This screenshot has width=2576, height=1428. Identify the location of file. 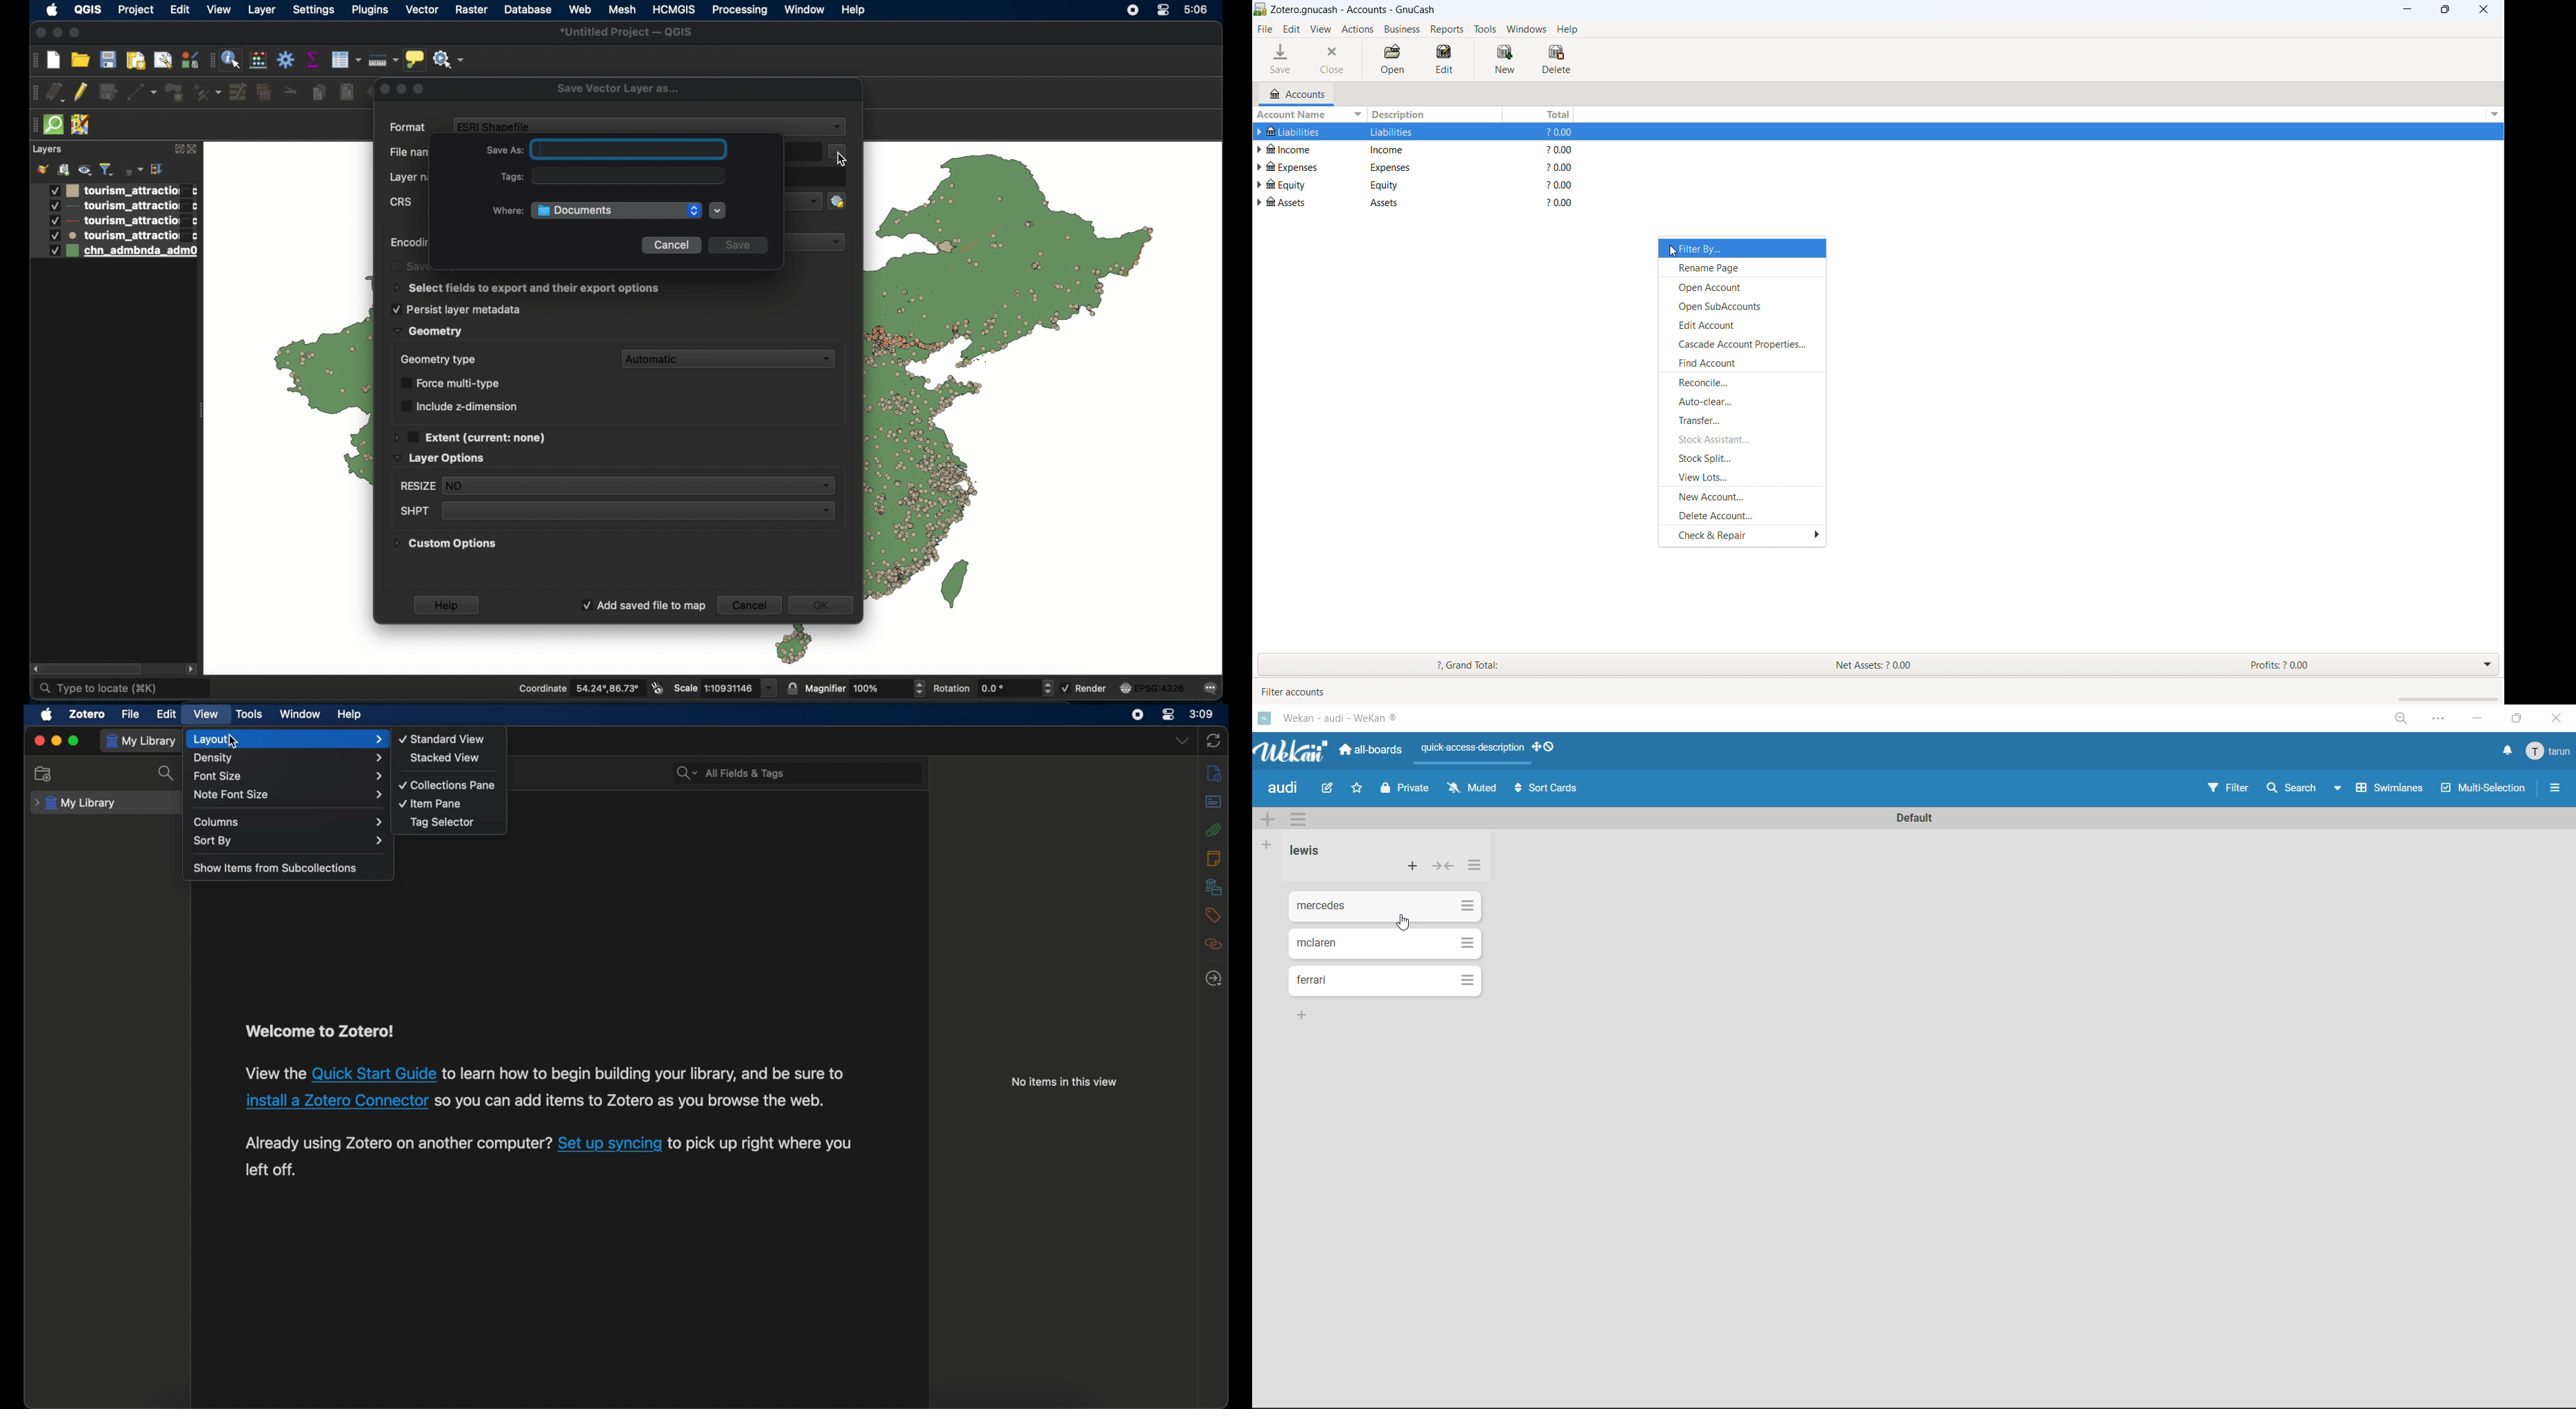
(130, 714).